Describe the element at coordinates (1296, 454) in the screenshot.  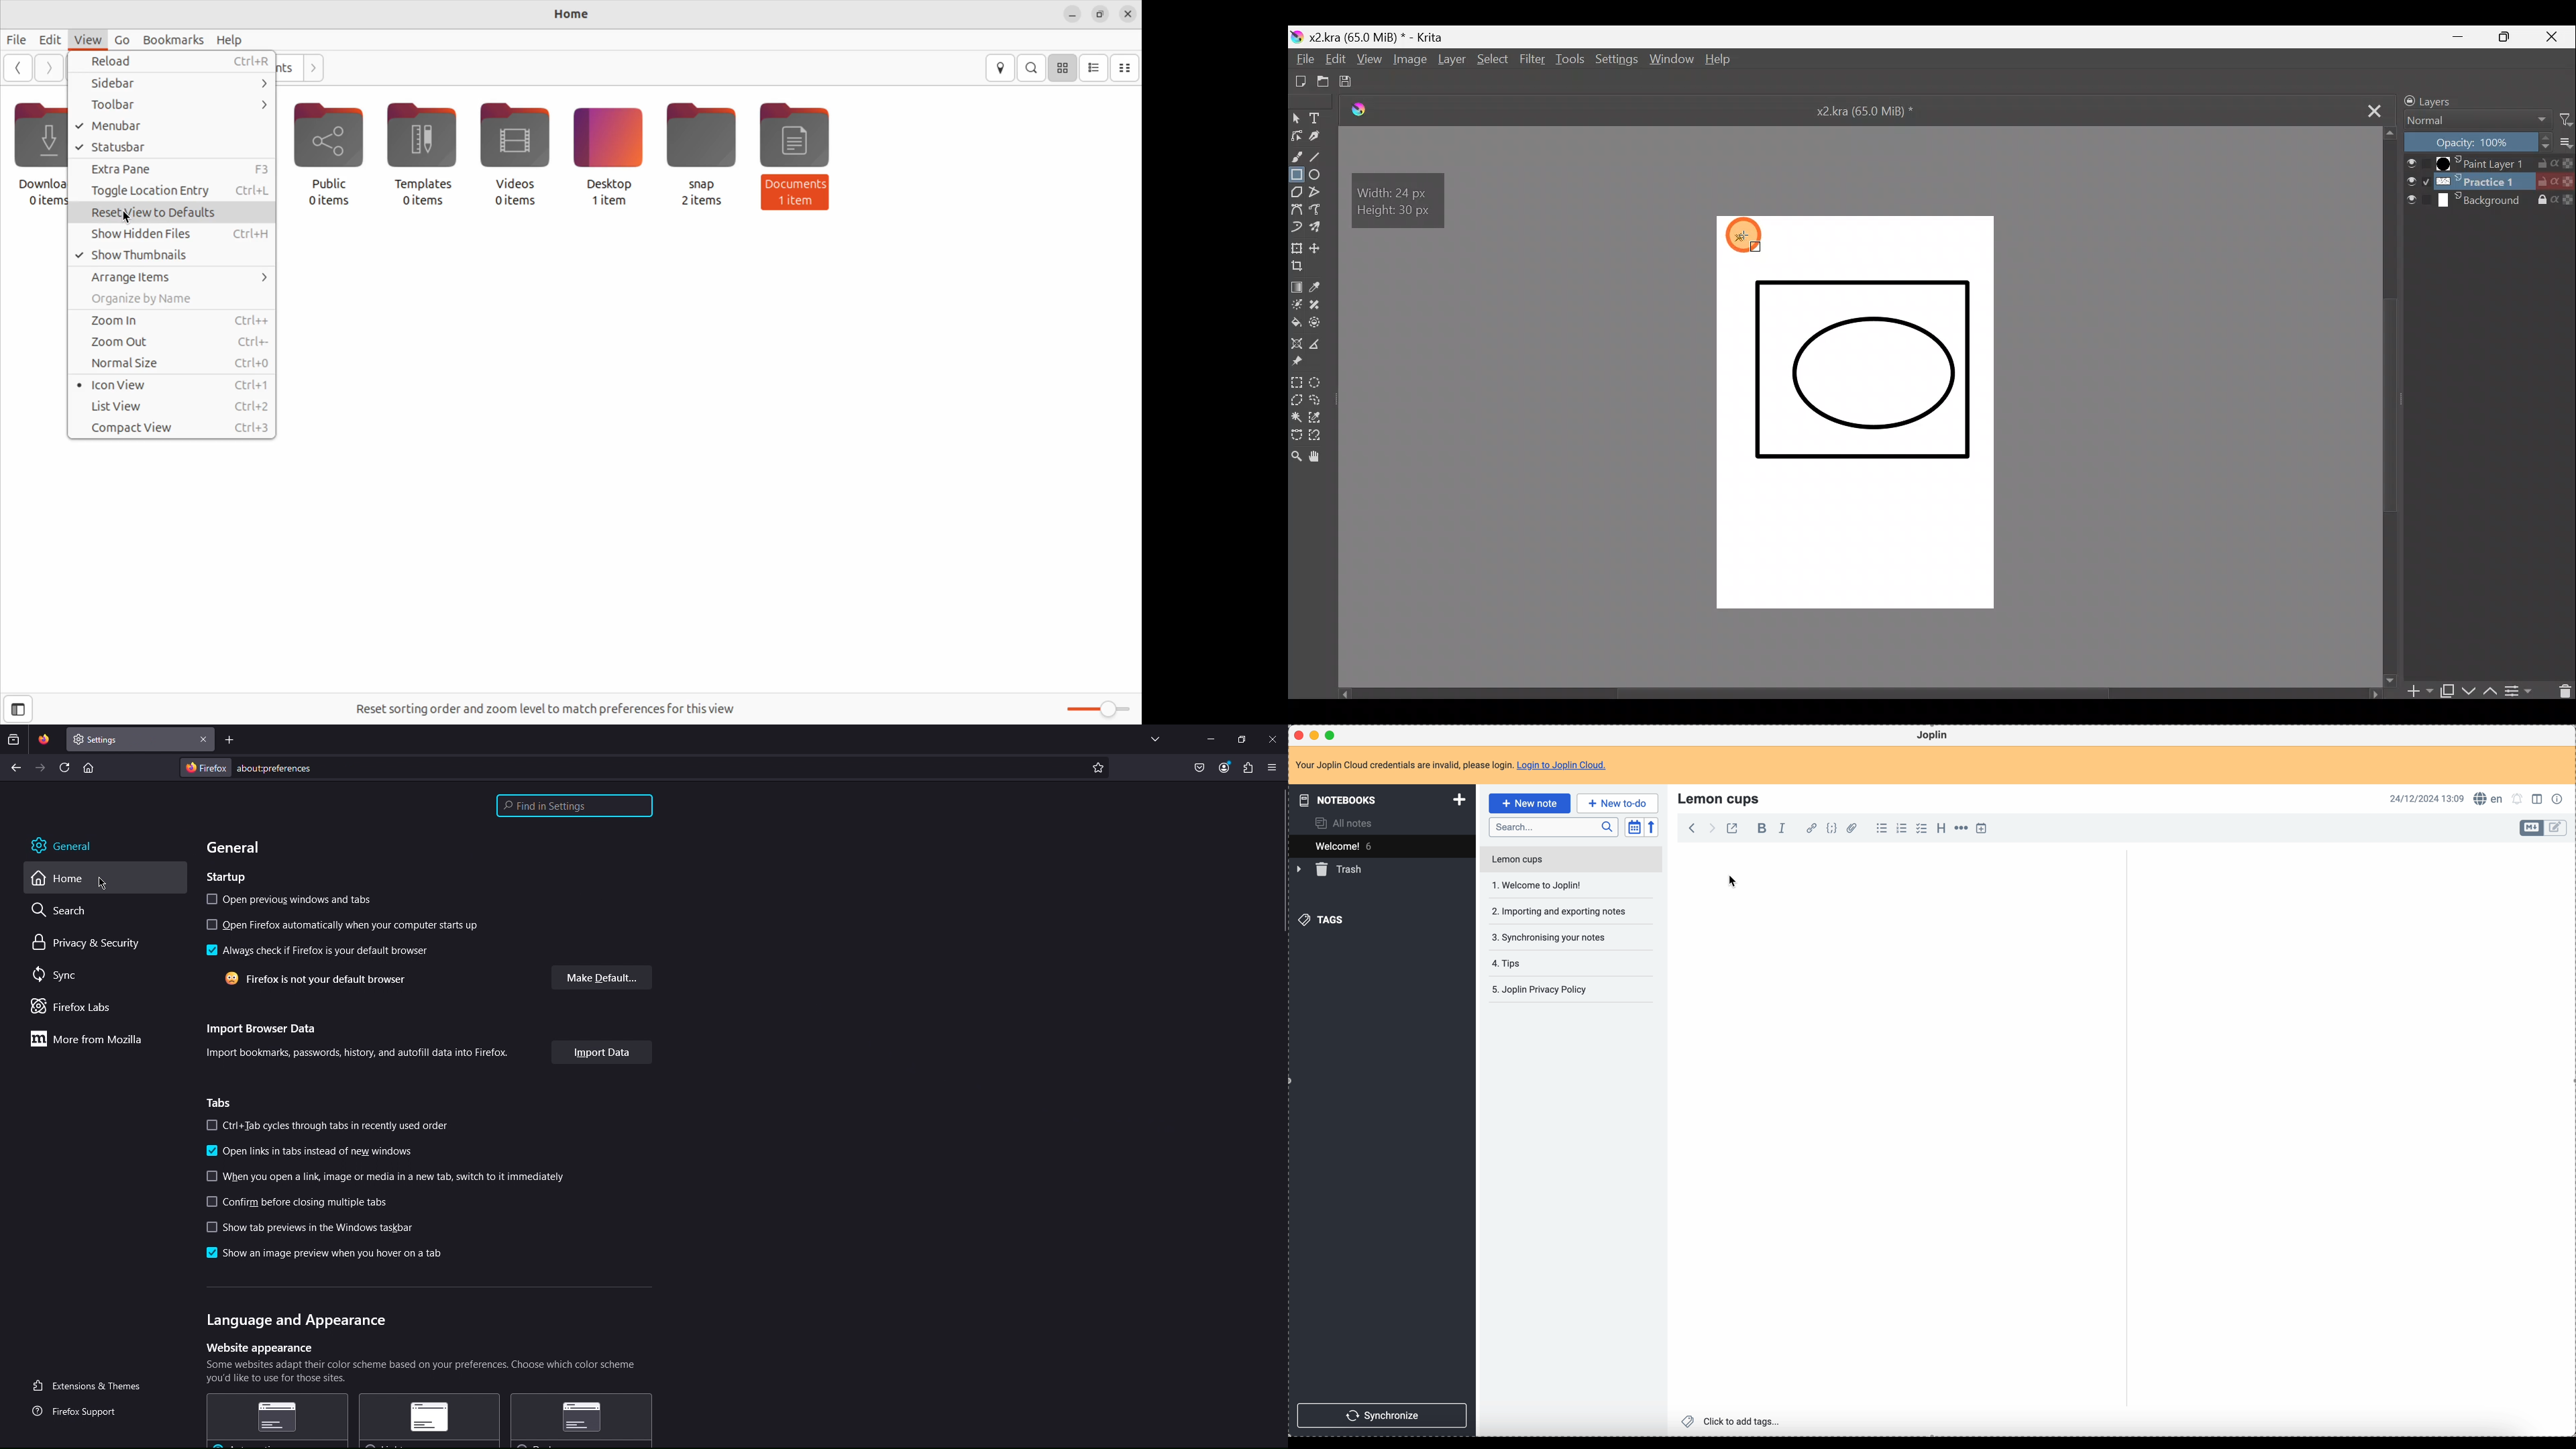
I see `Zoom tool` at that location.